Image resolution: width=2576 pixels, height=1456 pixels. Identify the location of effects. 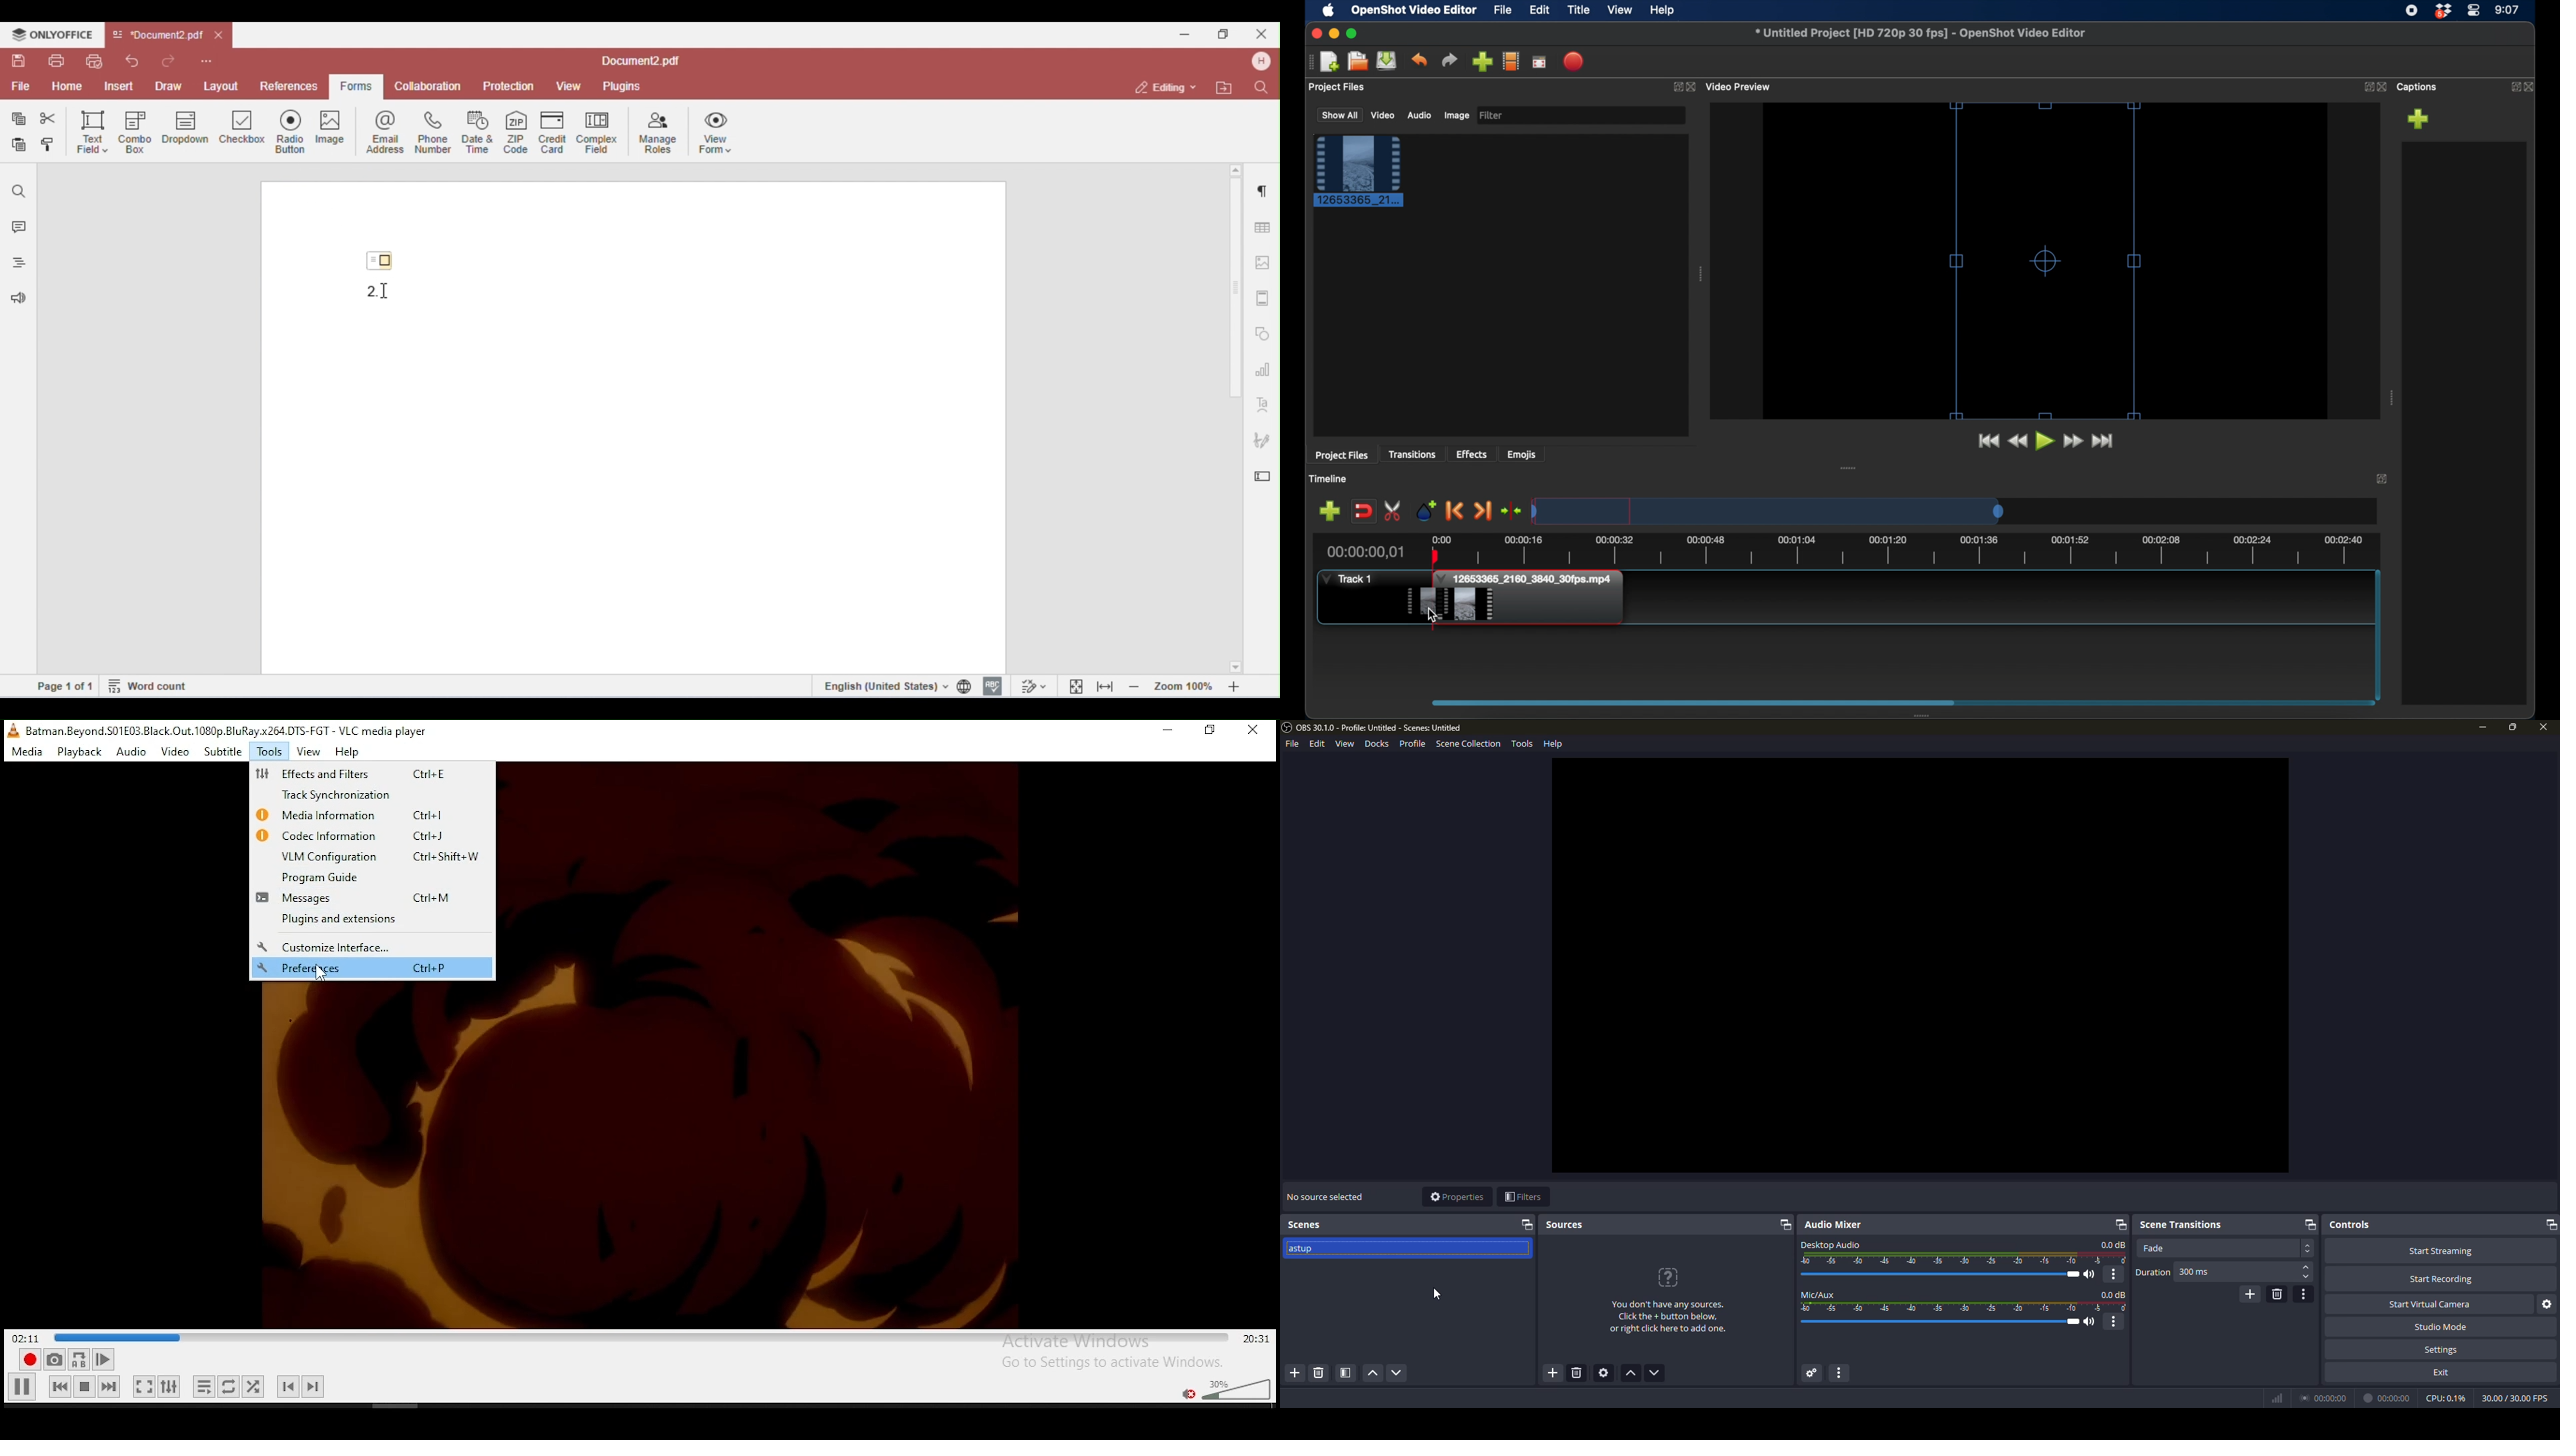
(1472, 453).